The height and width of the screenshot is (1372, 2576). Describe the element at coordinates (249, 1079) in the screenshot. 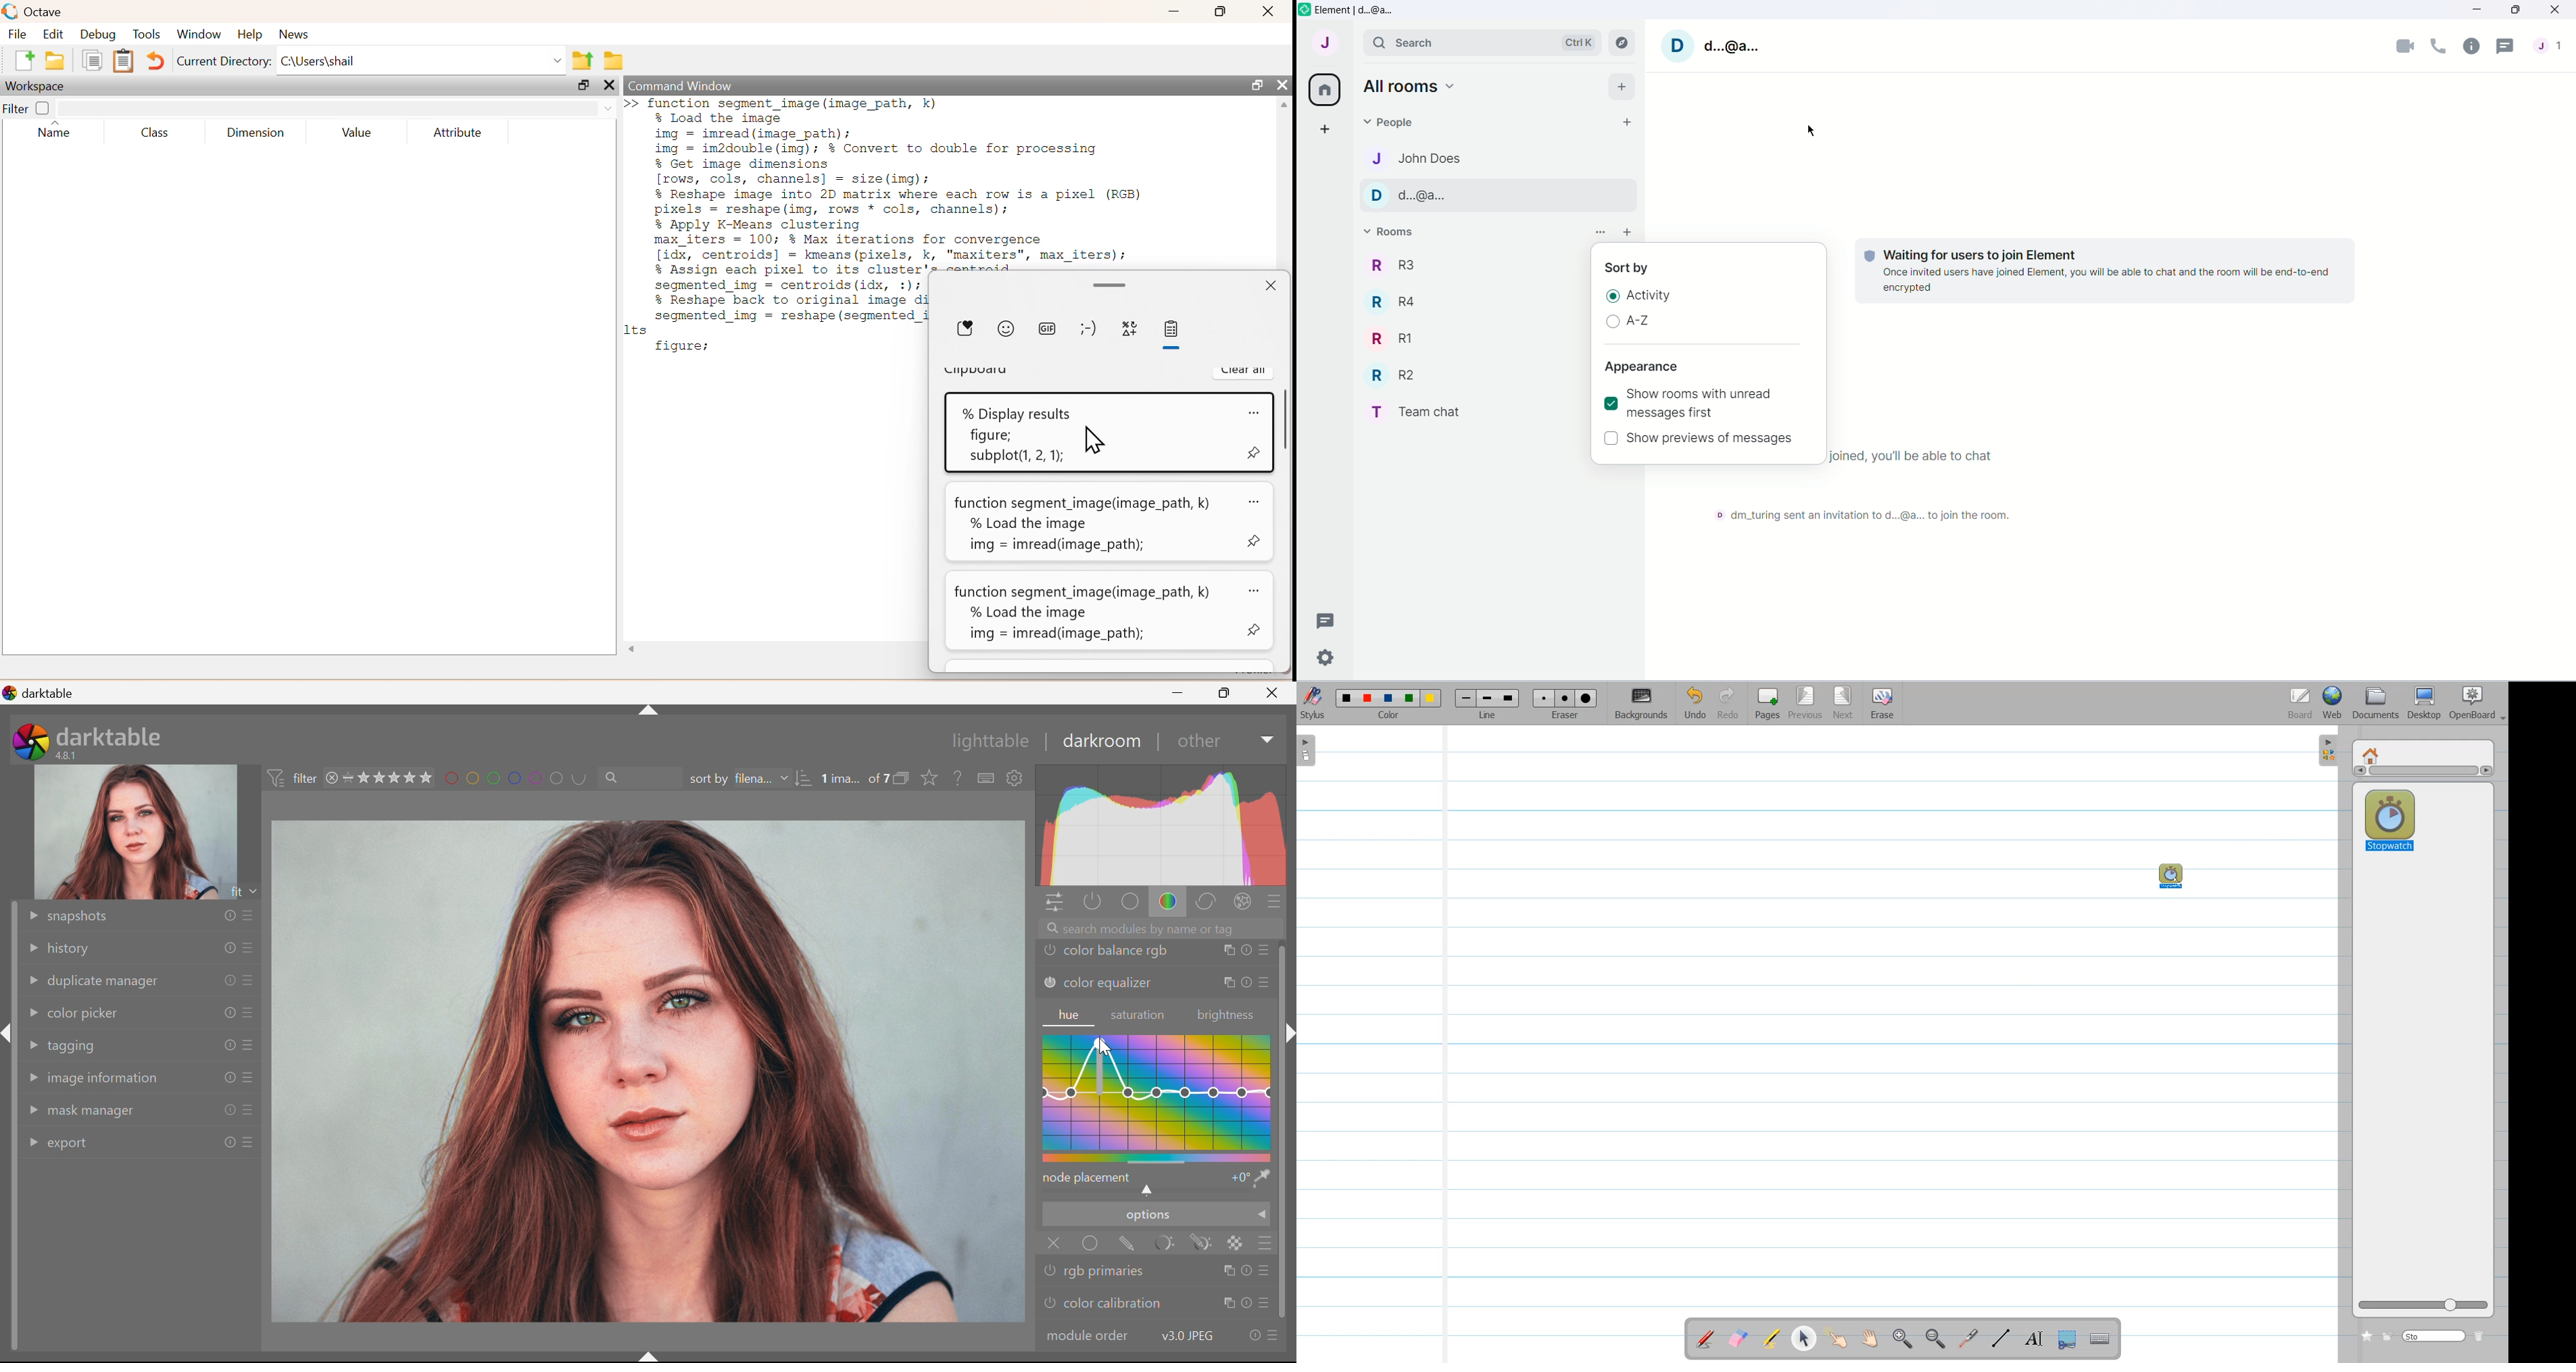

I see `presets` at that location.